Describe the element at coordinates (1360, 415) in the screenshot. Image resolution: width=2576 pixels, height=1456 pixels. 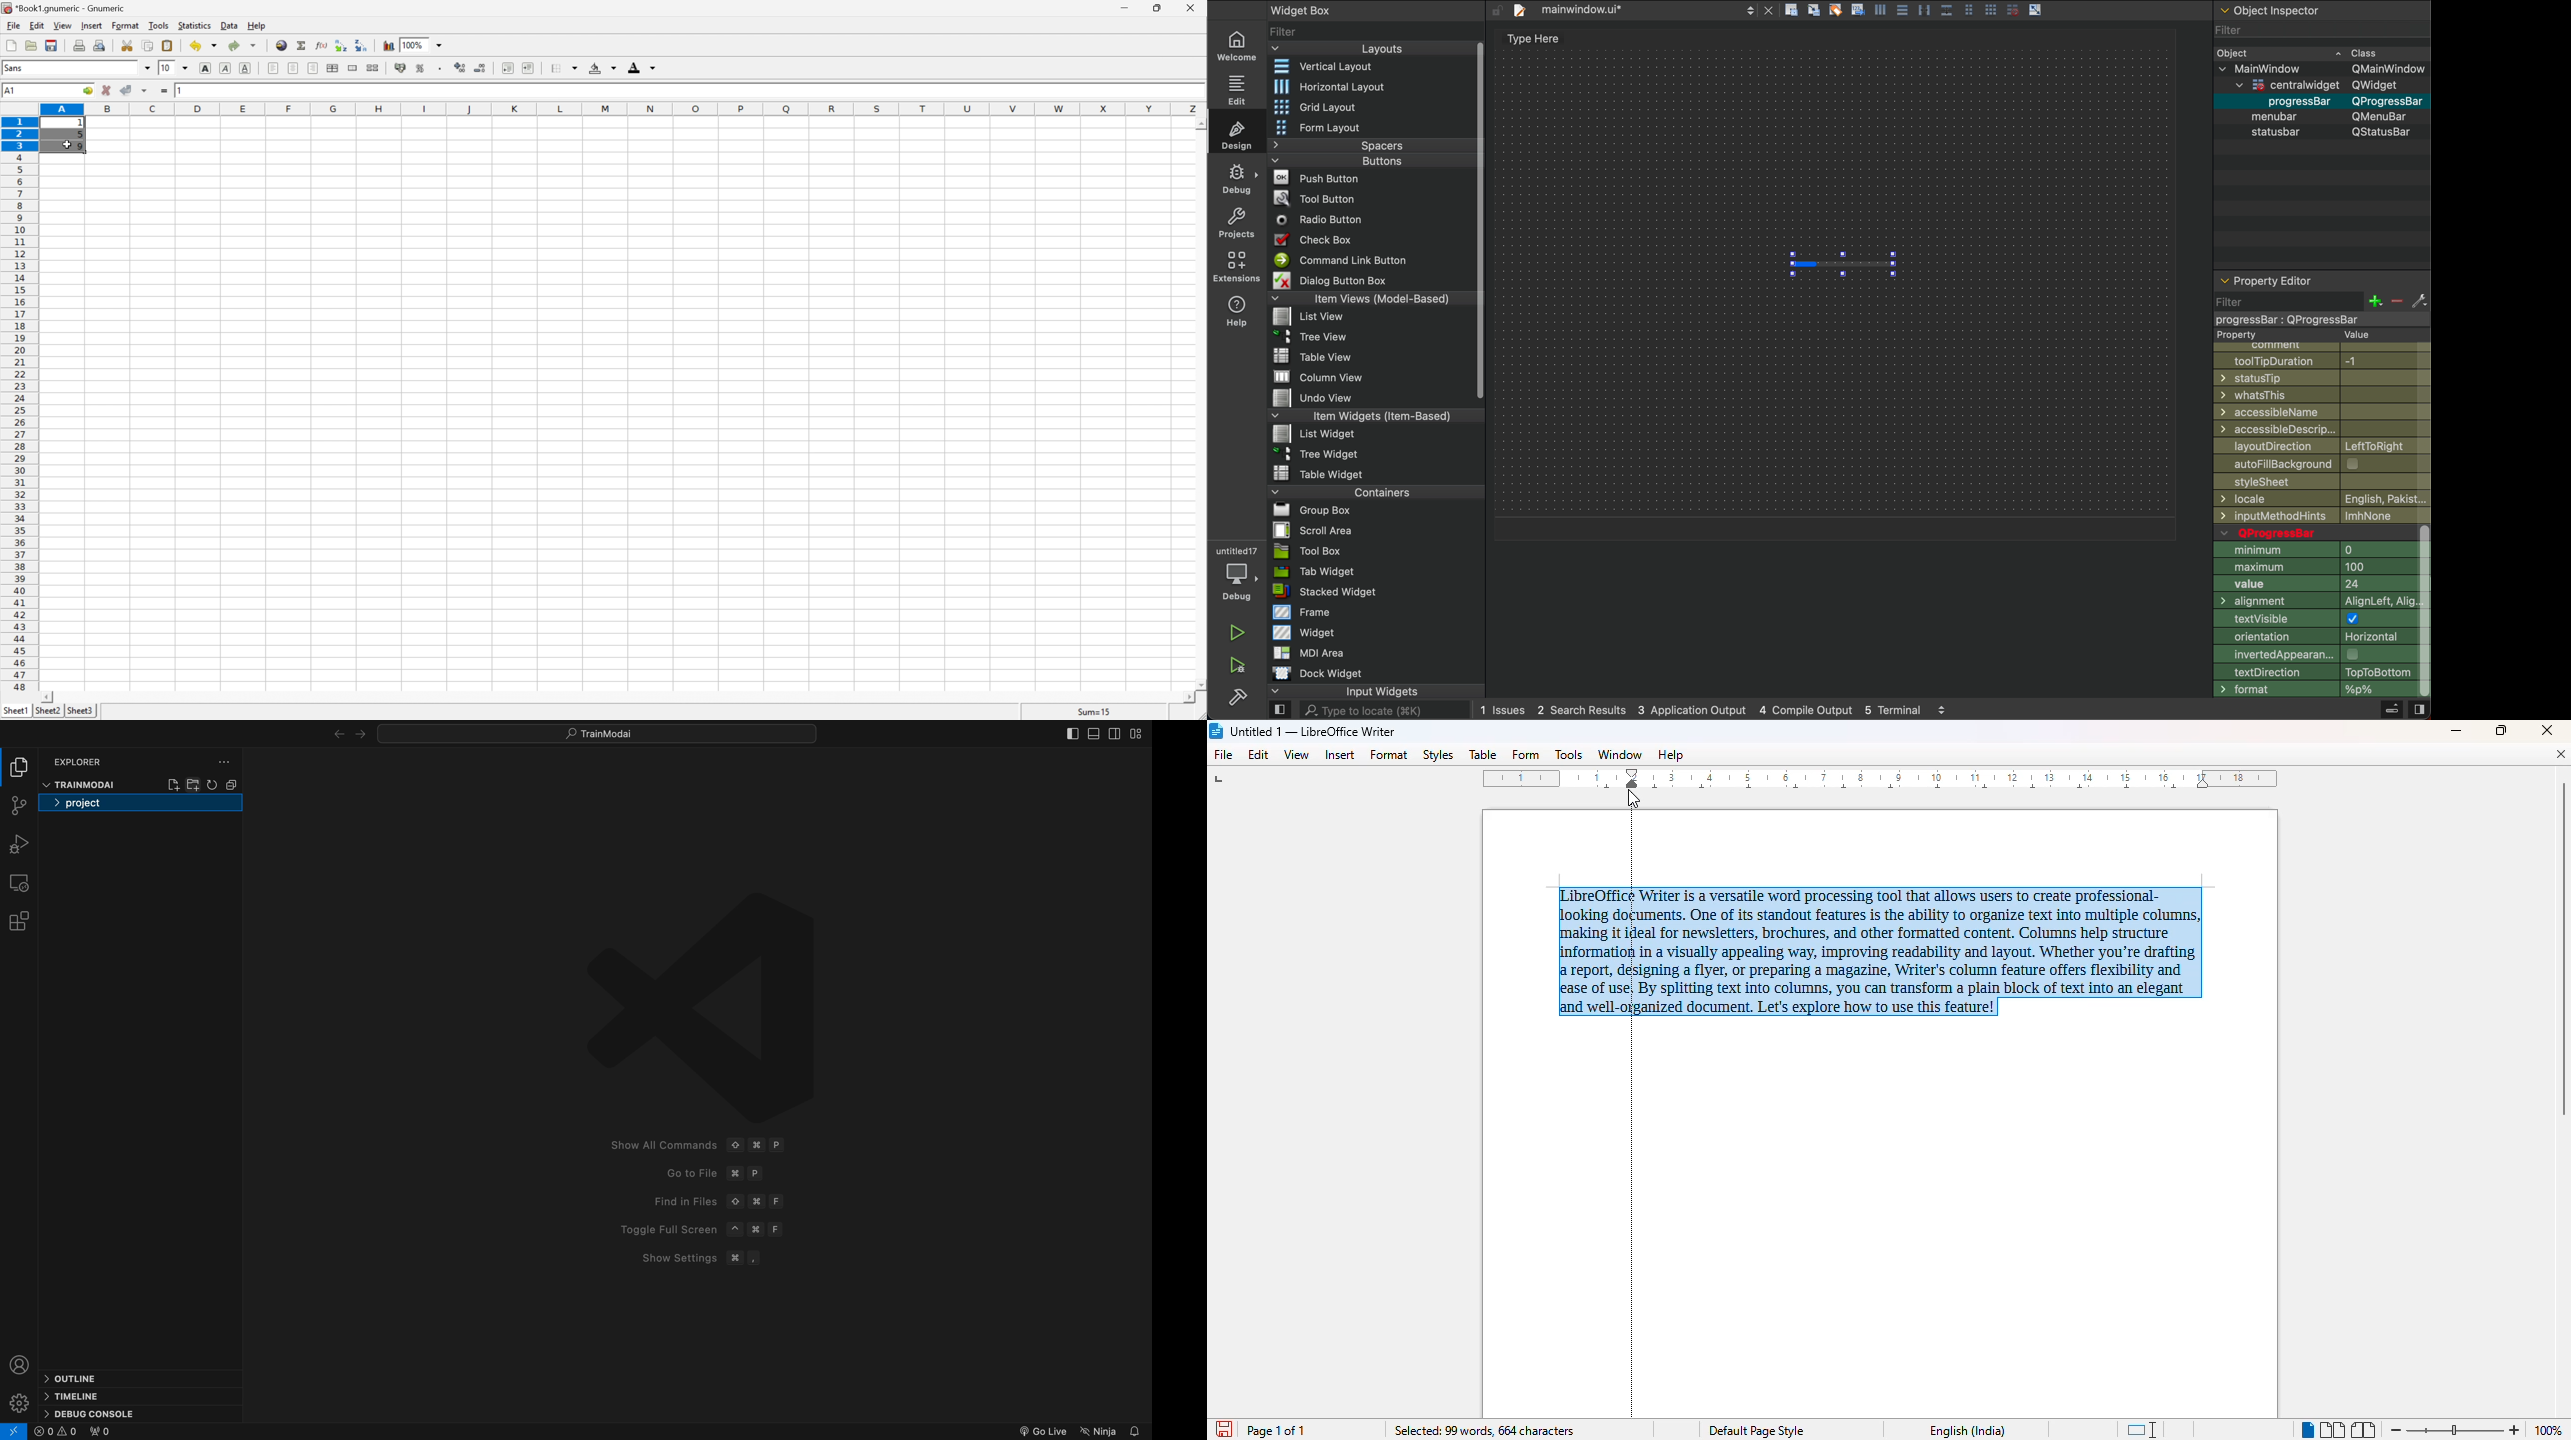
I see `Item Widgets` at that location.